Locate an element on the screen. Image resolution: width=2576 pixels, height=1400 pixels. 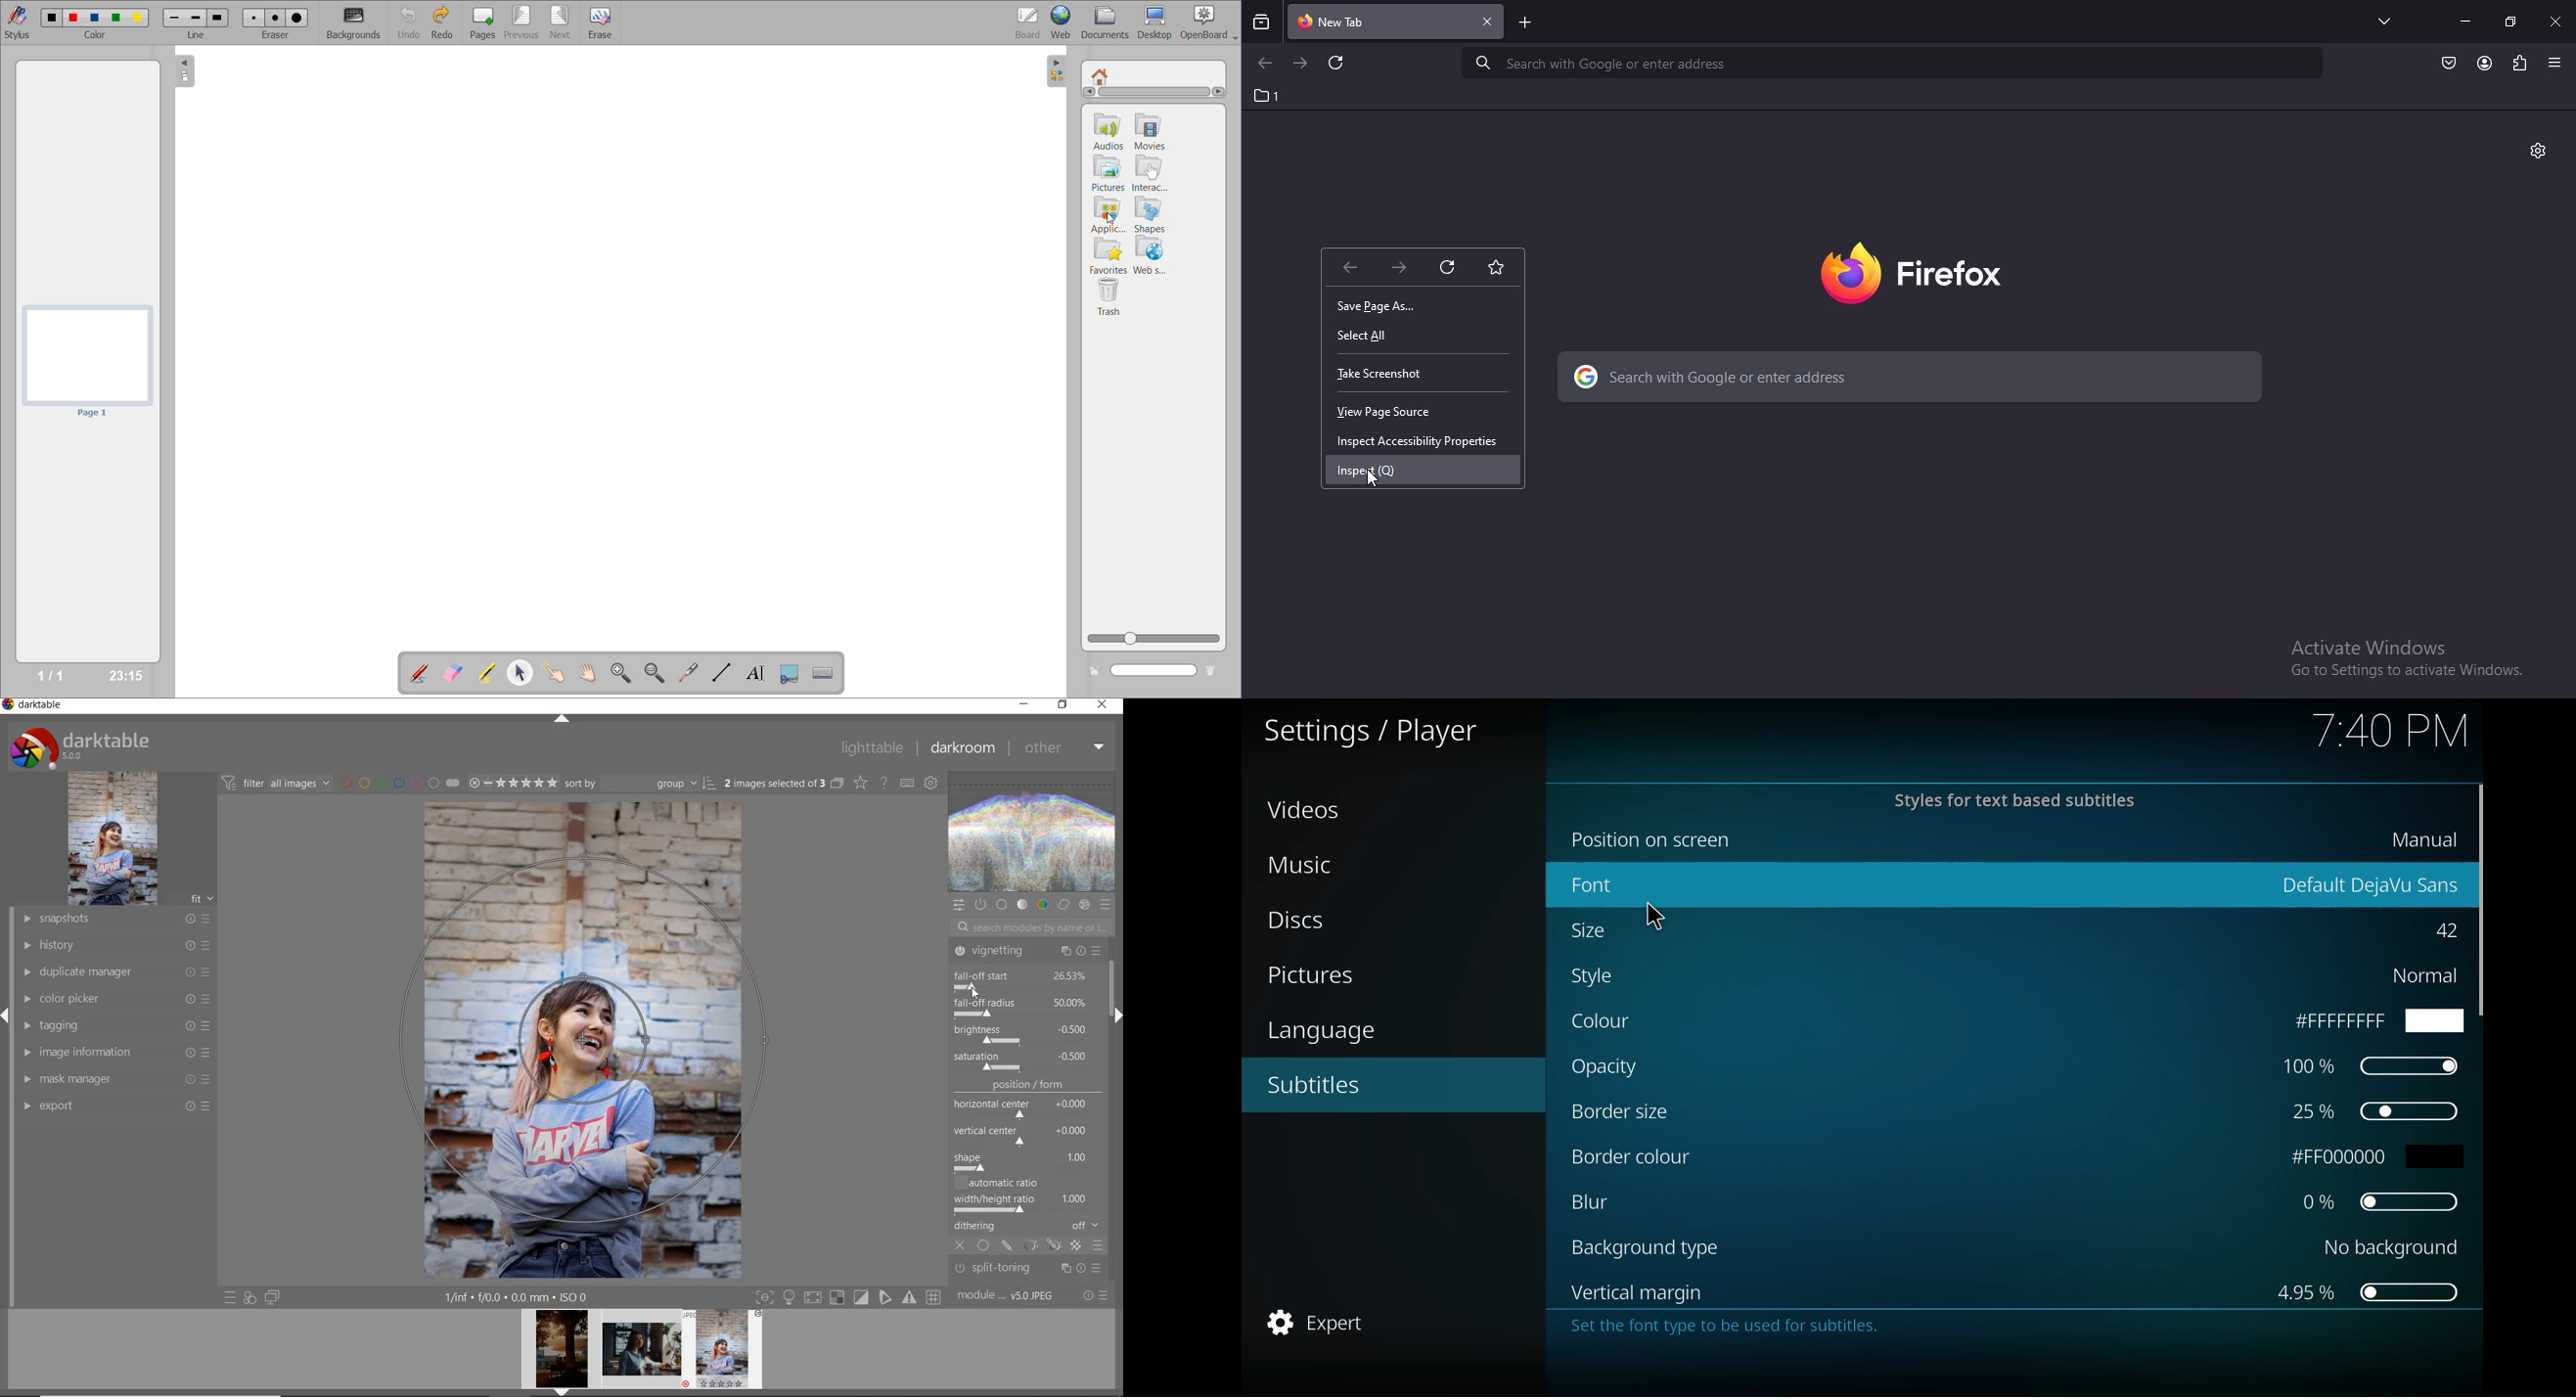
image is located at coordinates (112, 838).